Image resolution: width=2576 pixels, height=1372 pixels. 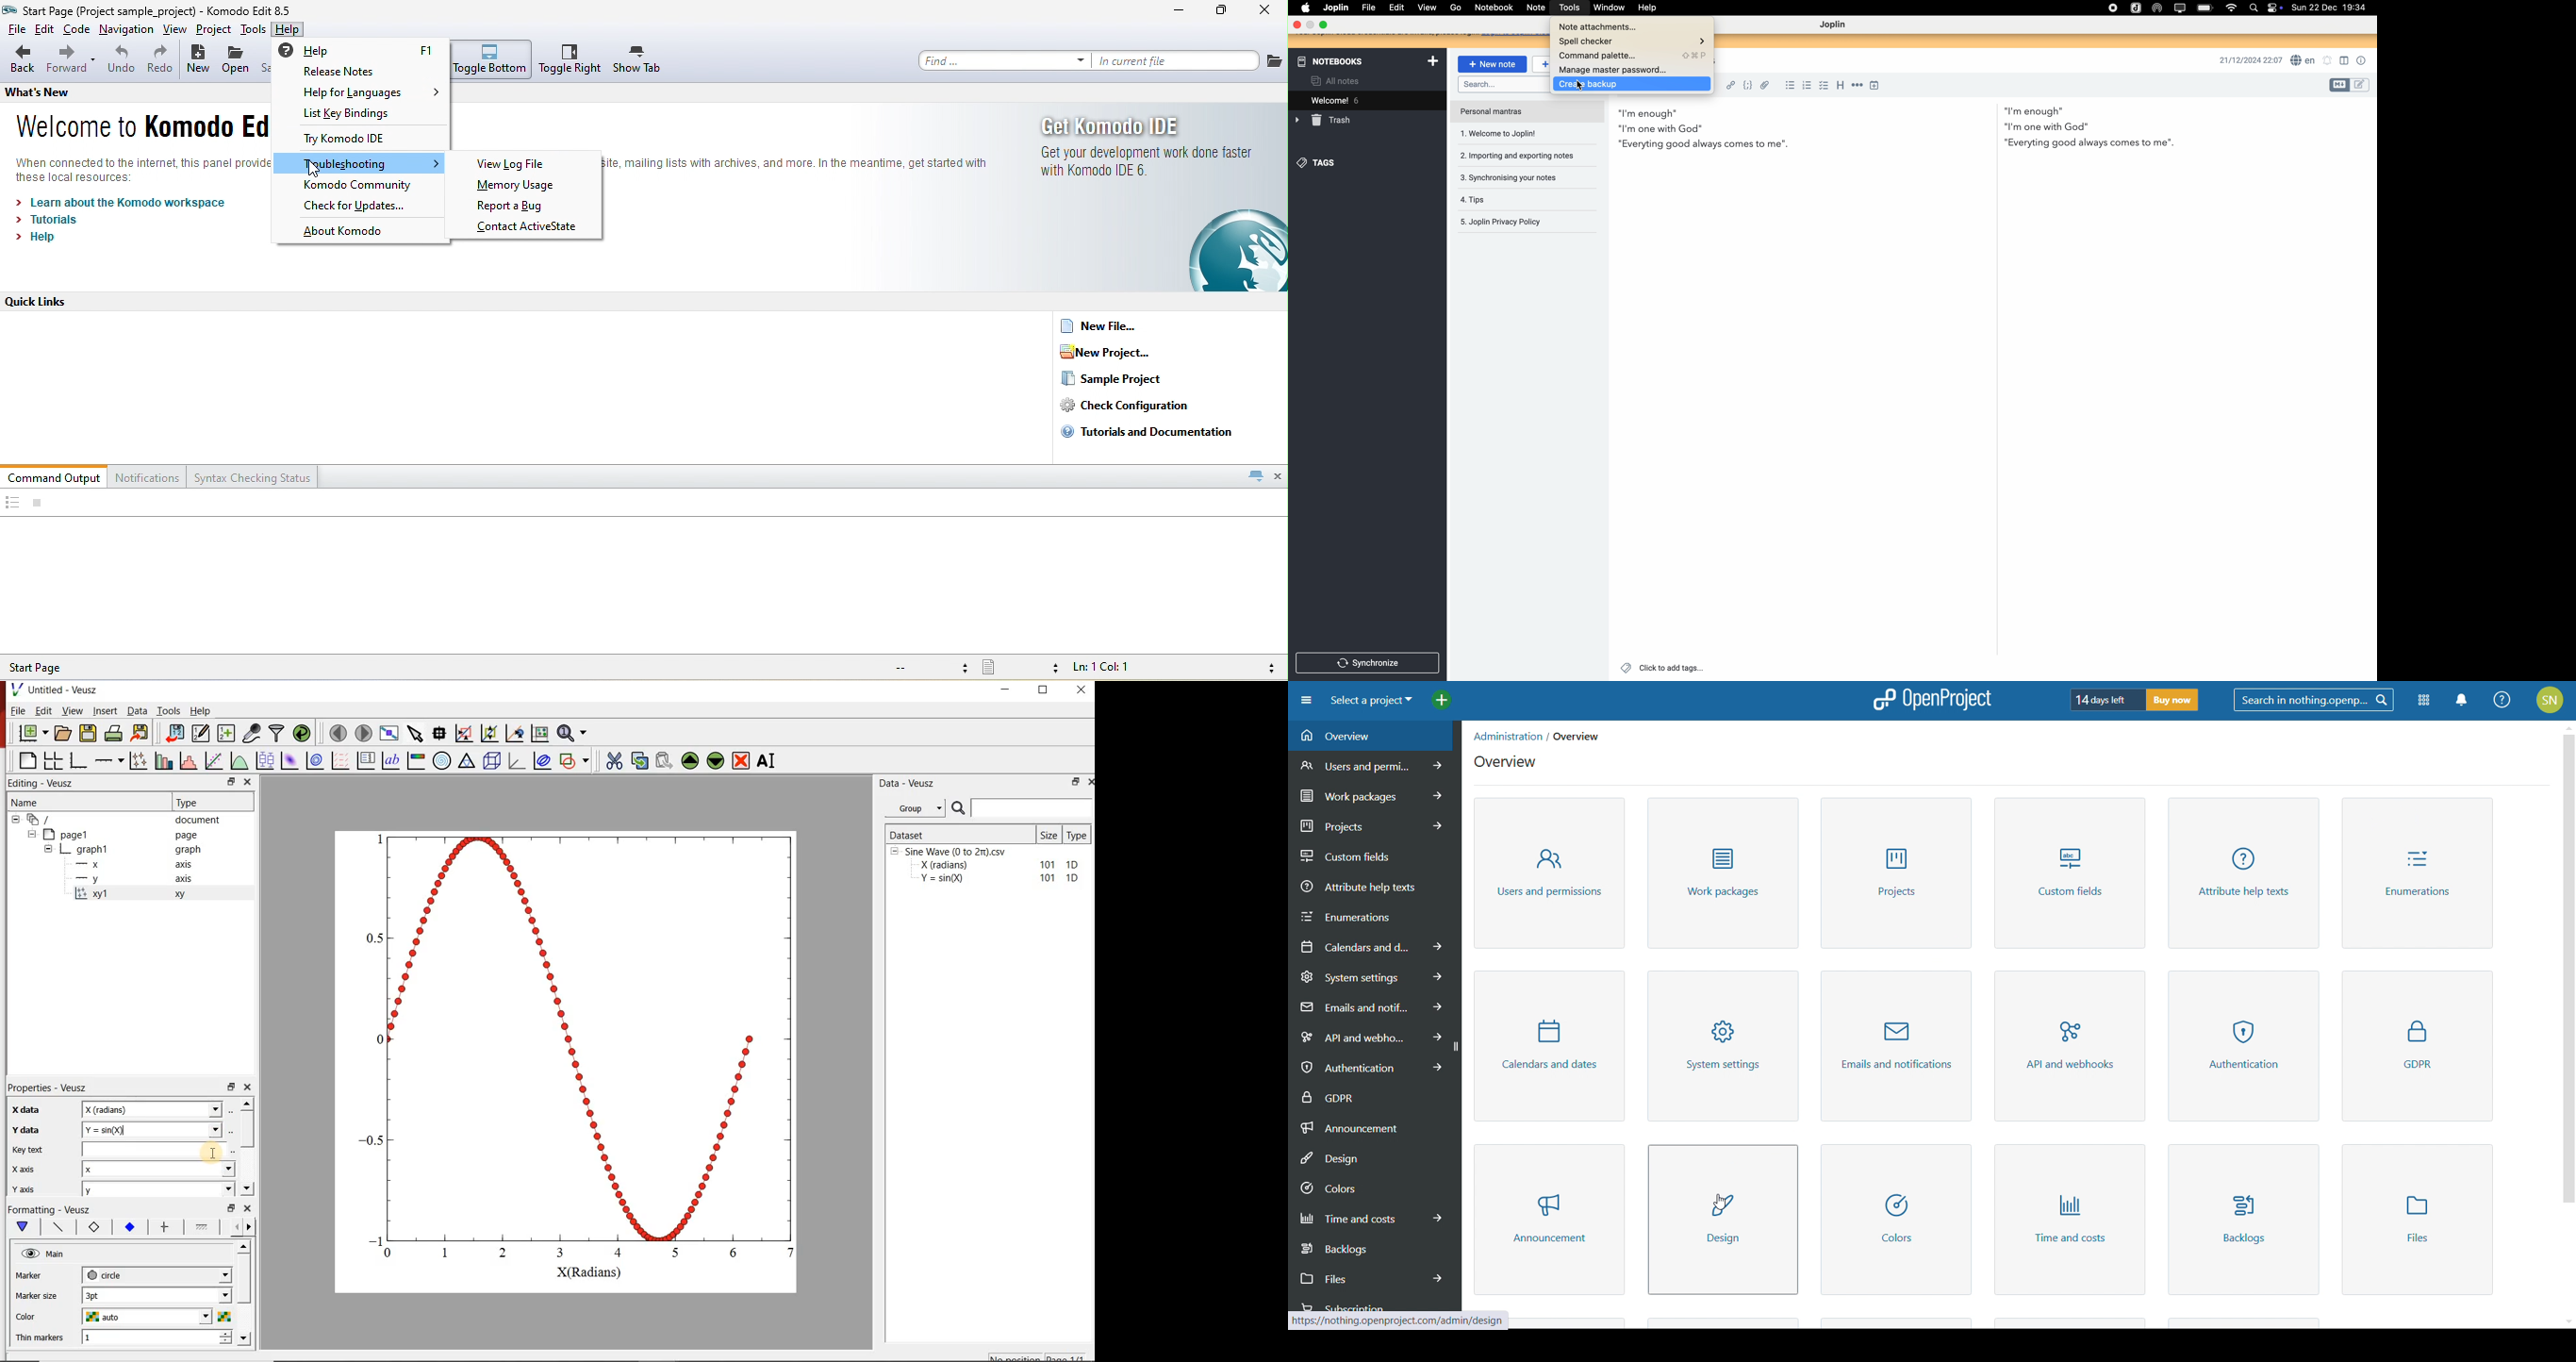 I want to click on new note, so click(x=1492, y=64).